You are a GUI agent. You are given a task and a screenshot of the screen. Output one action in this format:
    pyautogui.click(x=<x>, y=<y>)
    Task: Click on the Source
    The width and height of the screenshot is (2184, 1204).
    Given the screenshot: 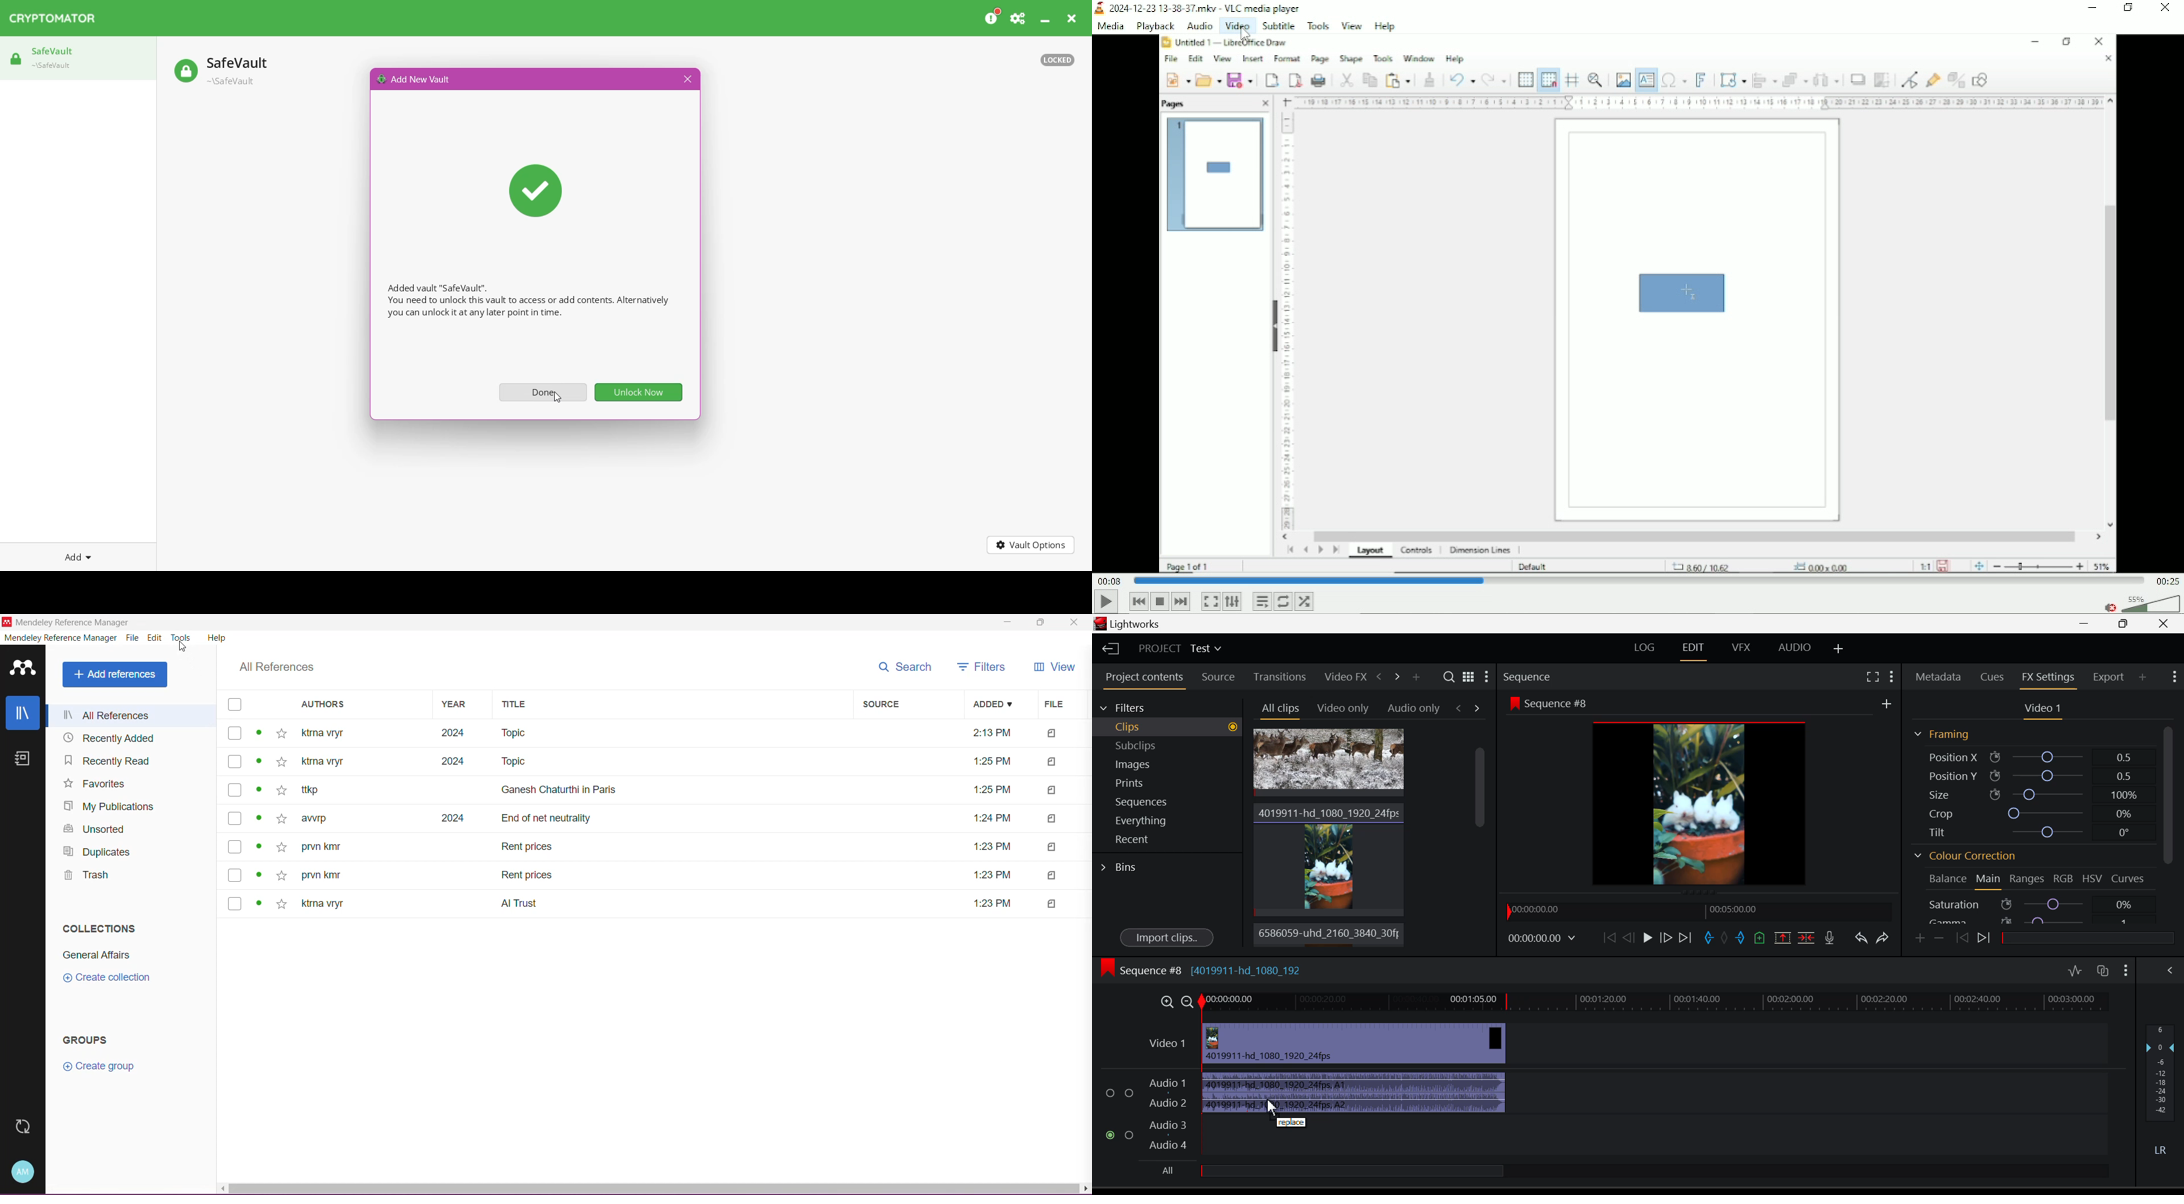 What is the action you would take?
    pyautogui.click(x=1218, y=678)
    